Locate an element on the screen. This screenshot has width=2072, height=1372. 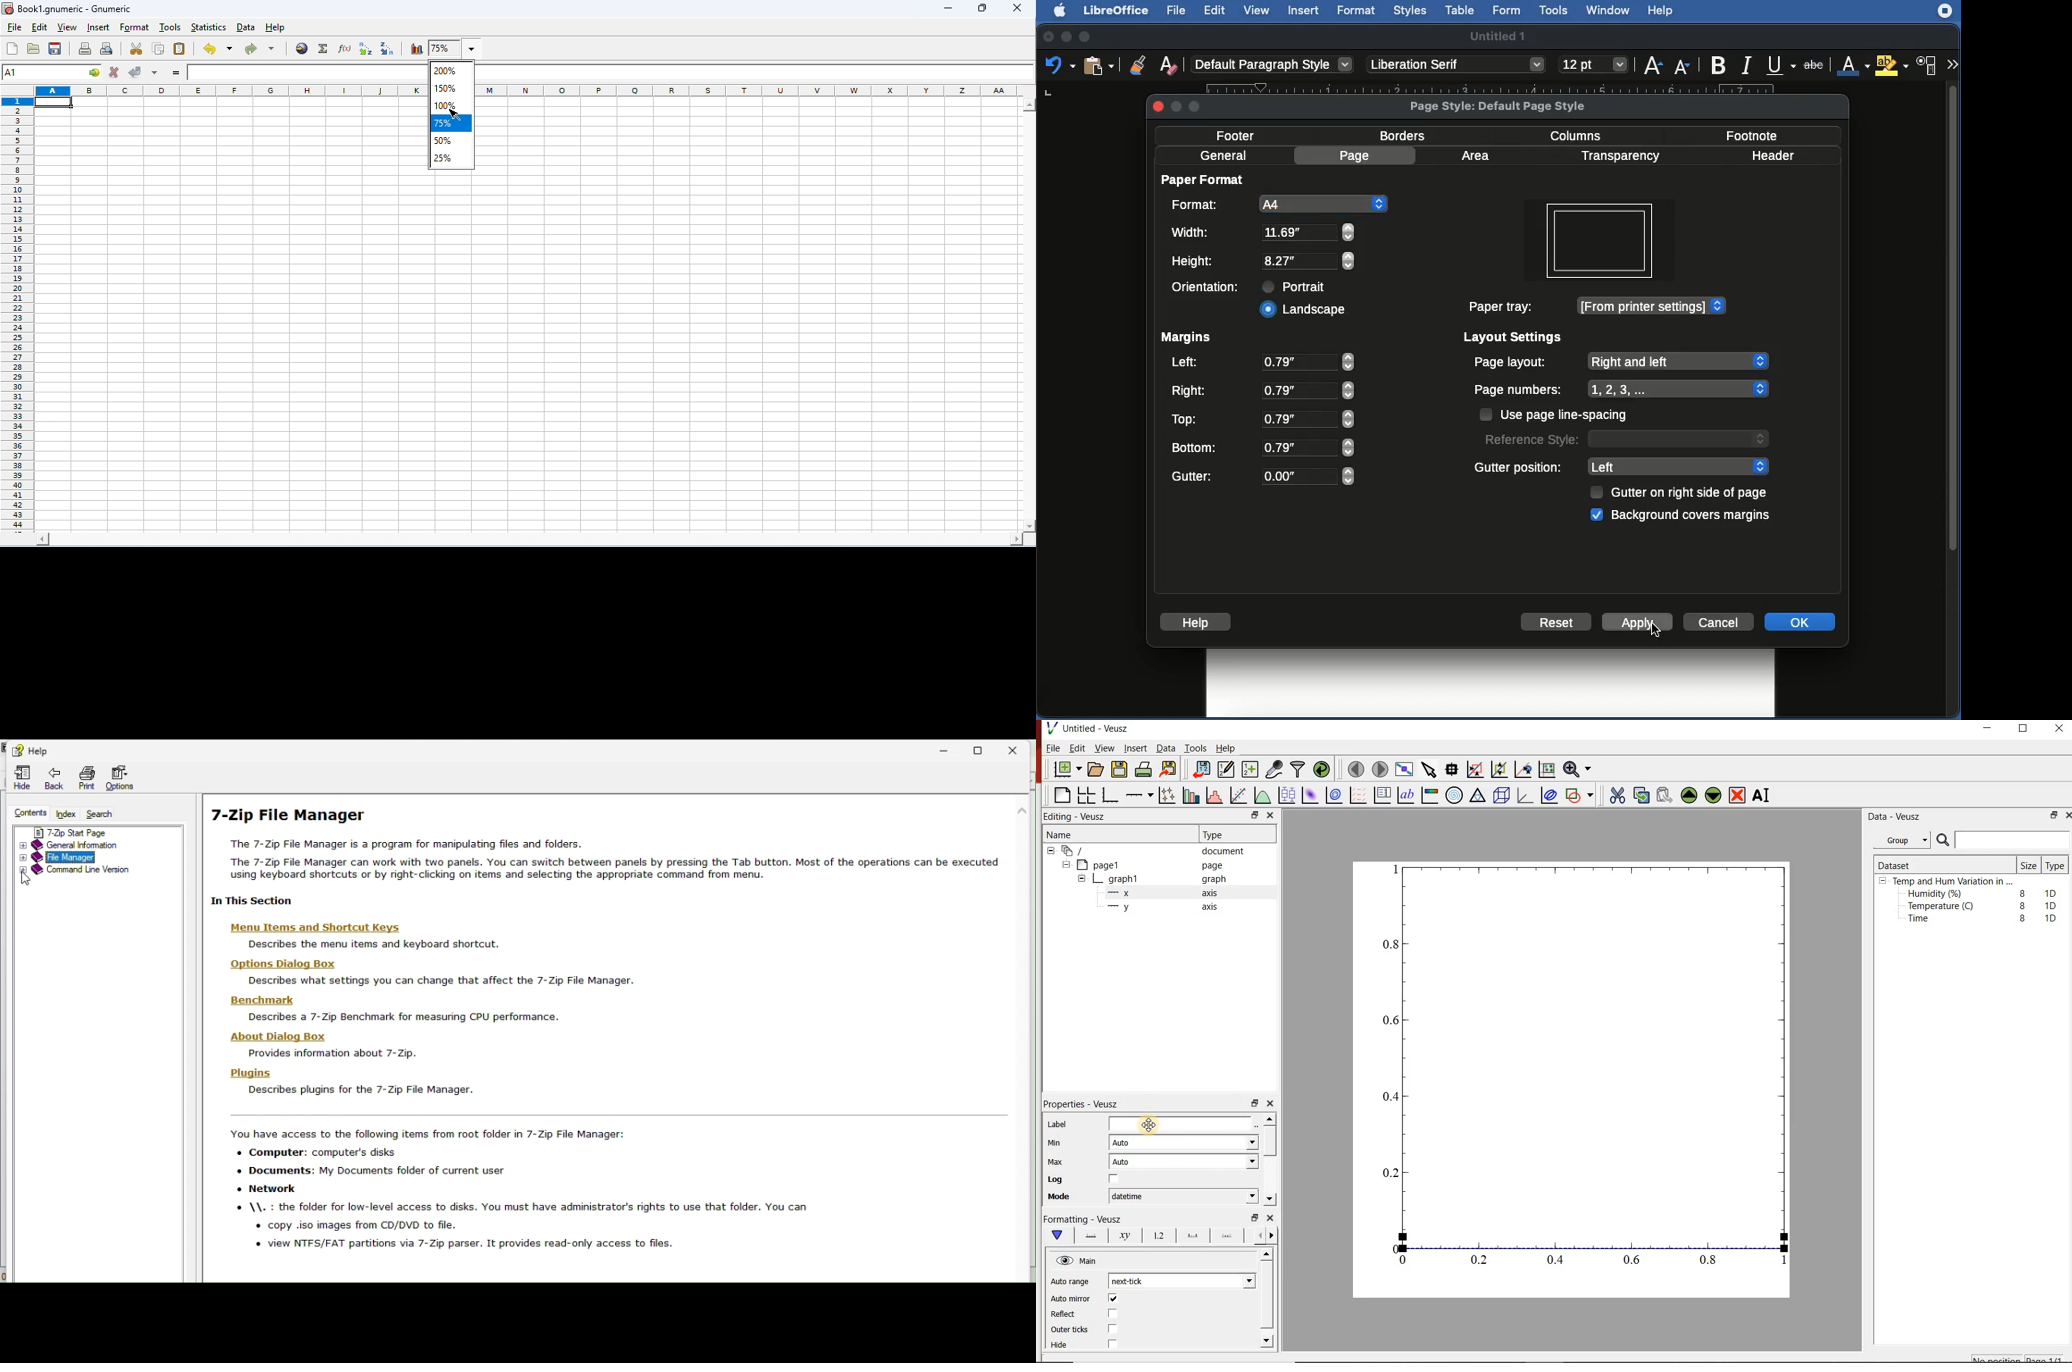
Borders is located at coordinates (1409, 138).